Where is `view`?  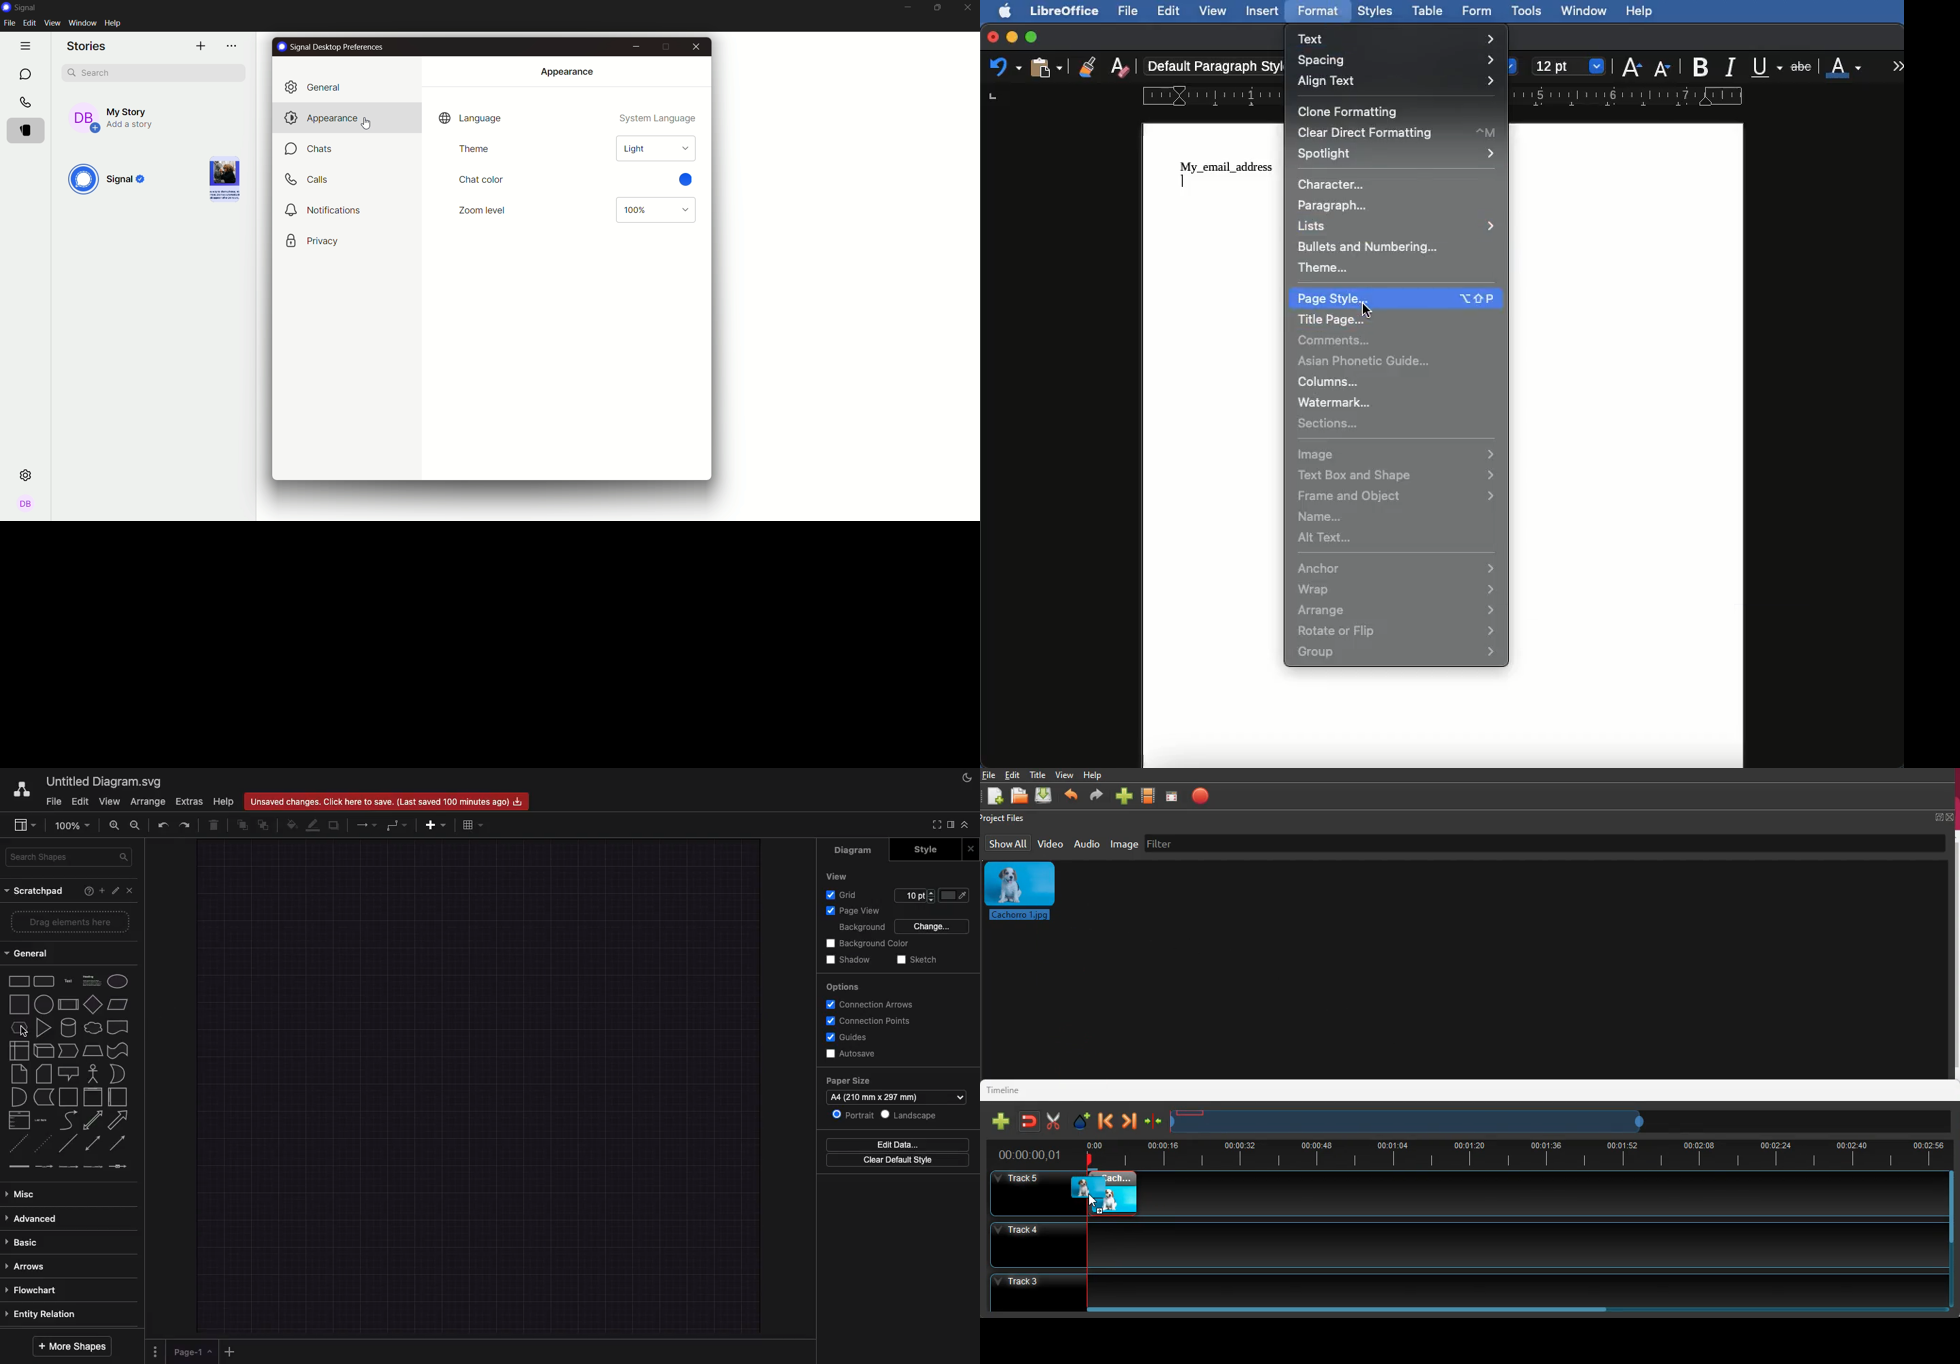
view is located at coordinates (53, 23).